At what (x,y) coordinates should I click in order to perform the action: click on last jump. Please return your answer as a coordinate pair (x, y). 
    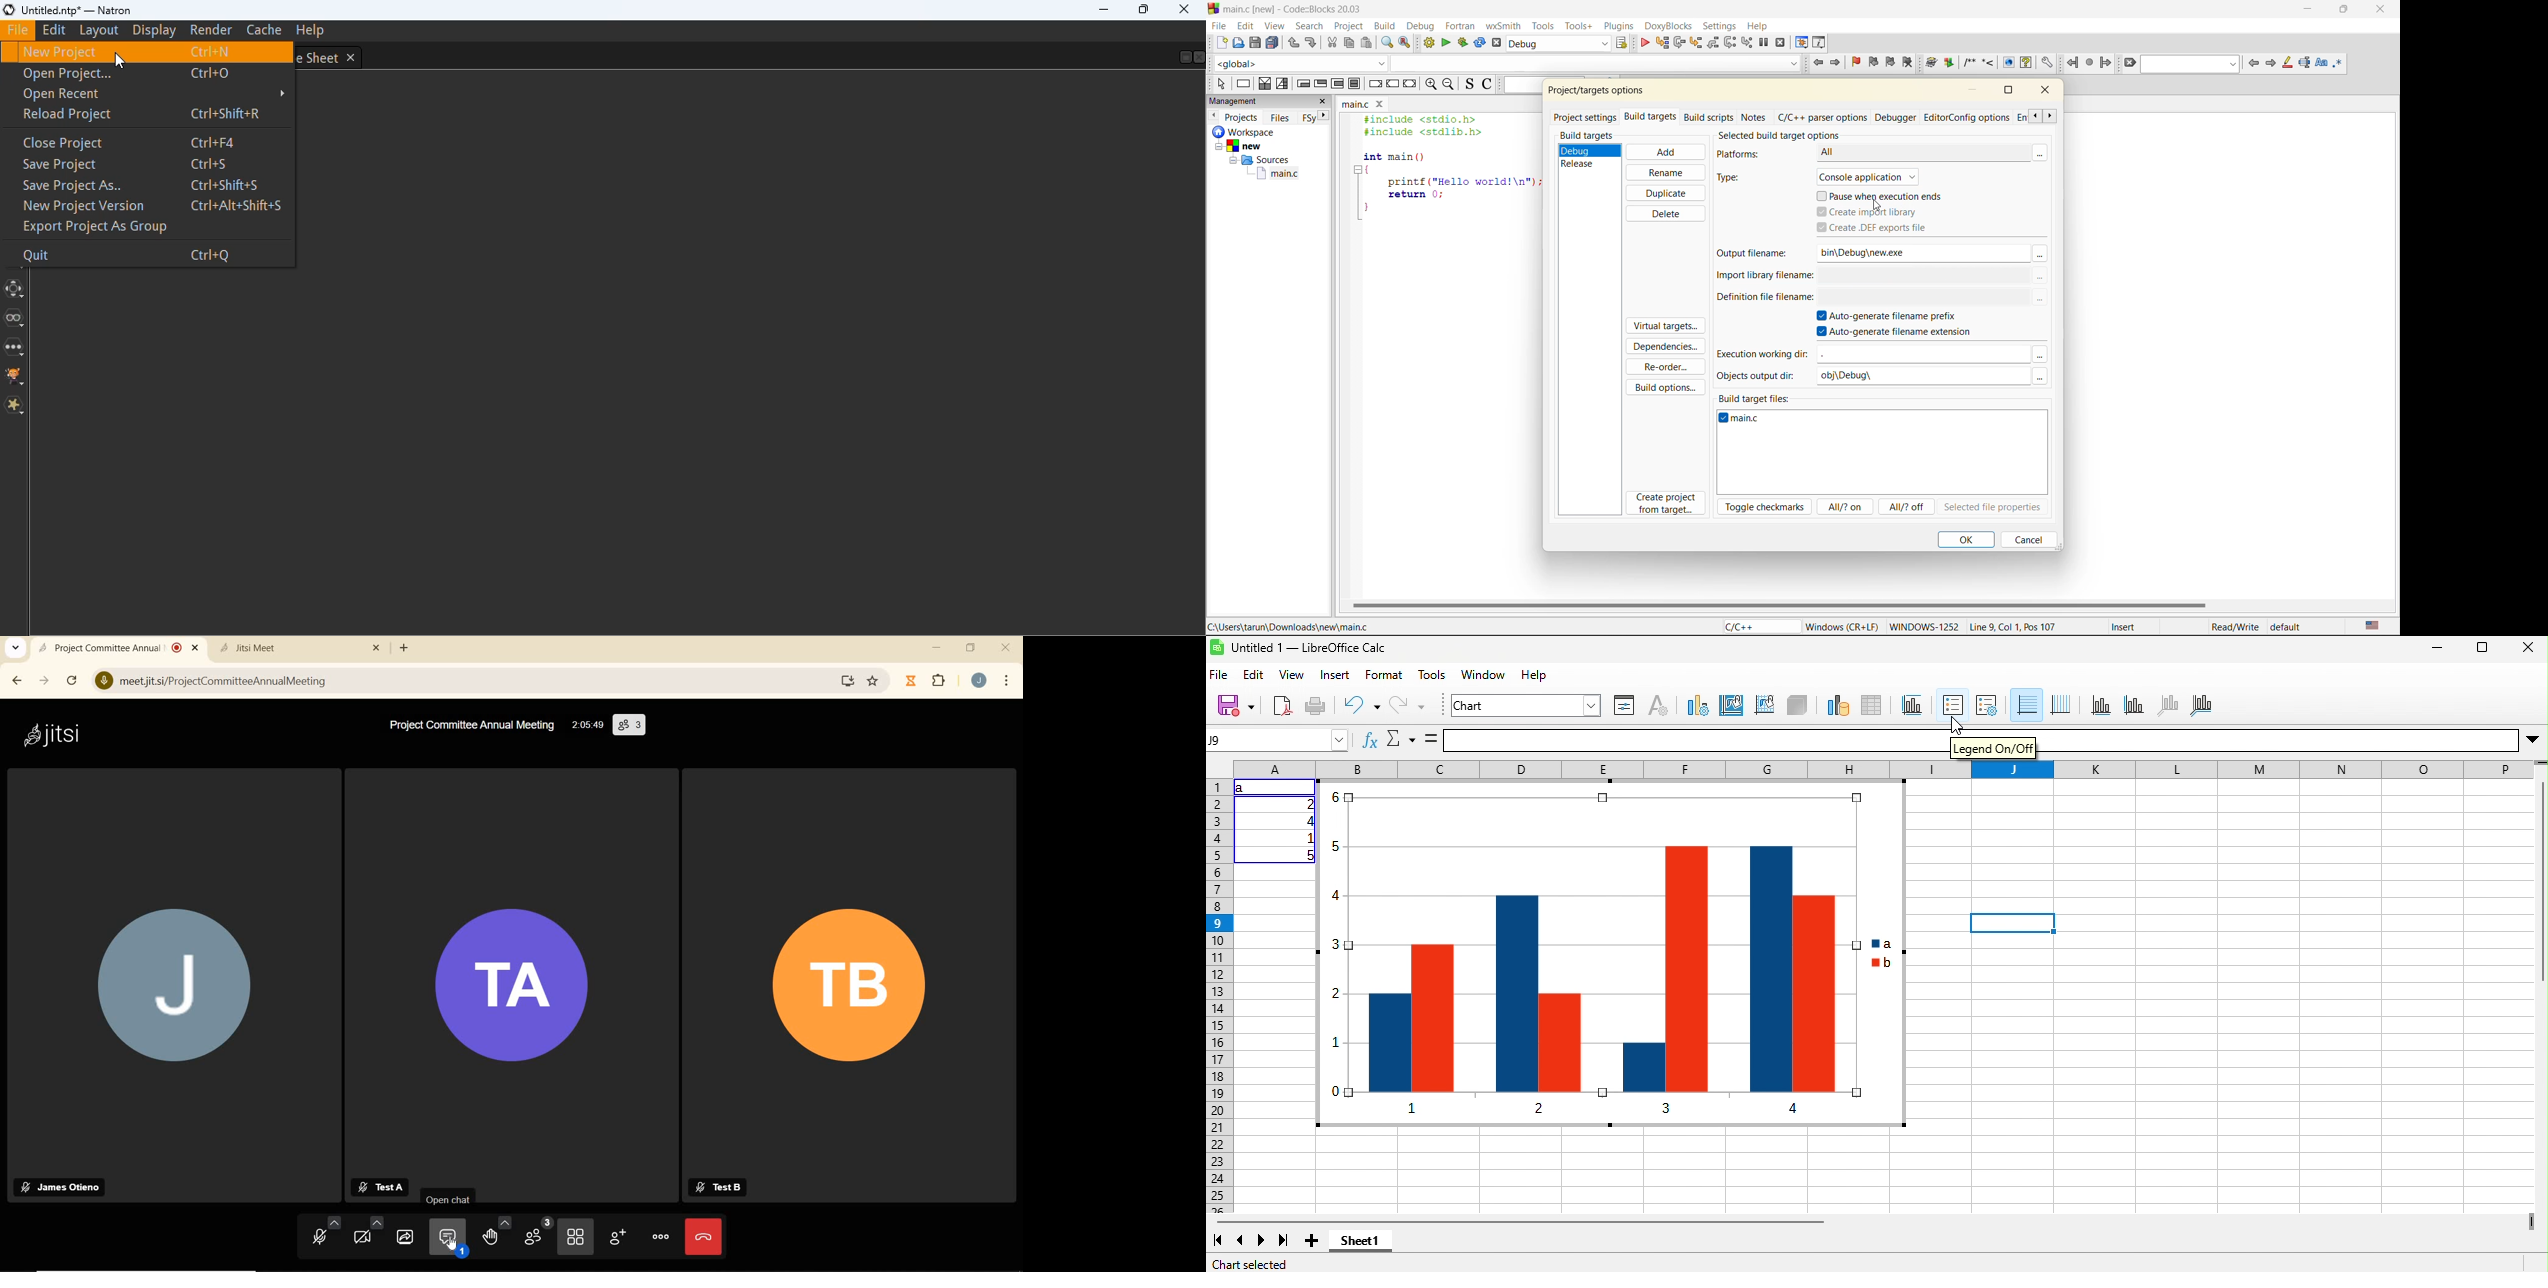
    Looking at the image, I should click on (2090, 63).